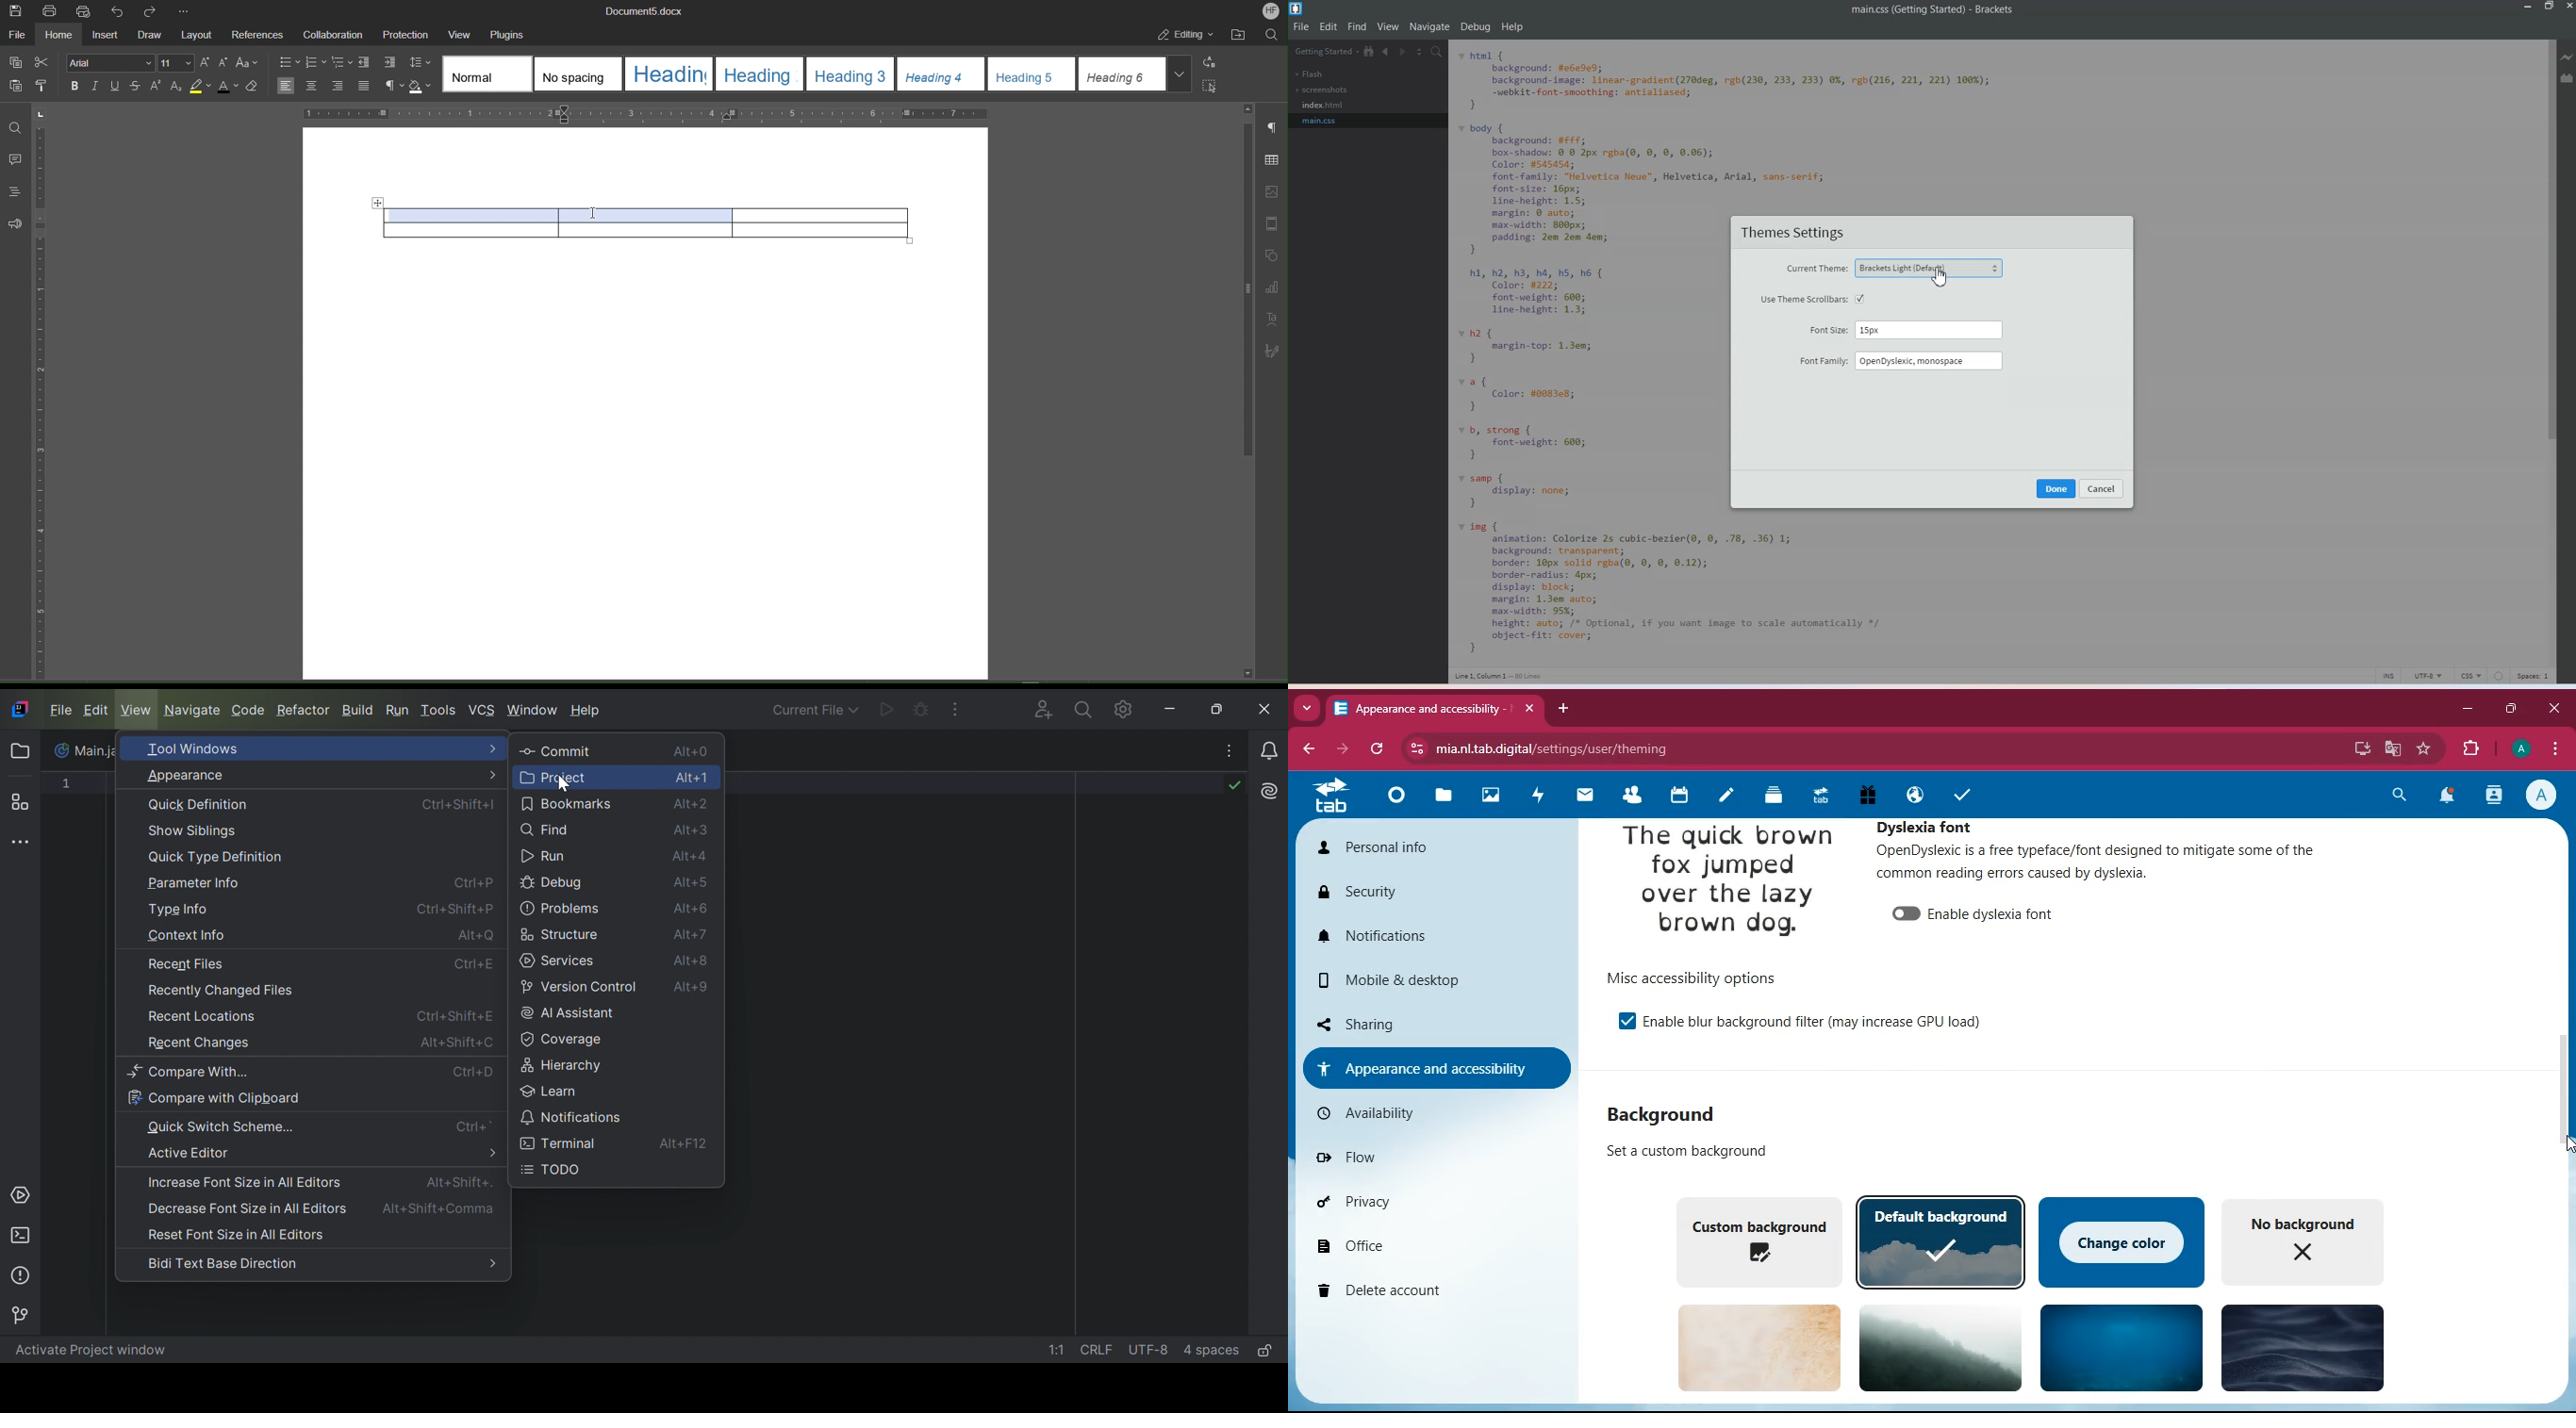 The width and height of the screenshot is (2576, 1428). What do you see at coordinates (2545, 795) in the screenshot?
I see `profile` at bounding box center [2545, 795].